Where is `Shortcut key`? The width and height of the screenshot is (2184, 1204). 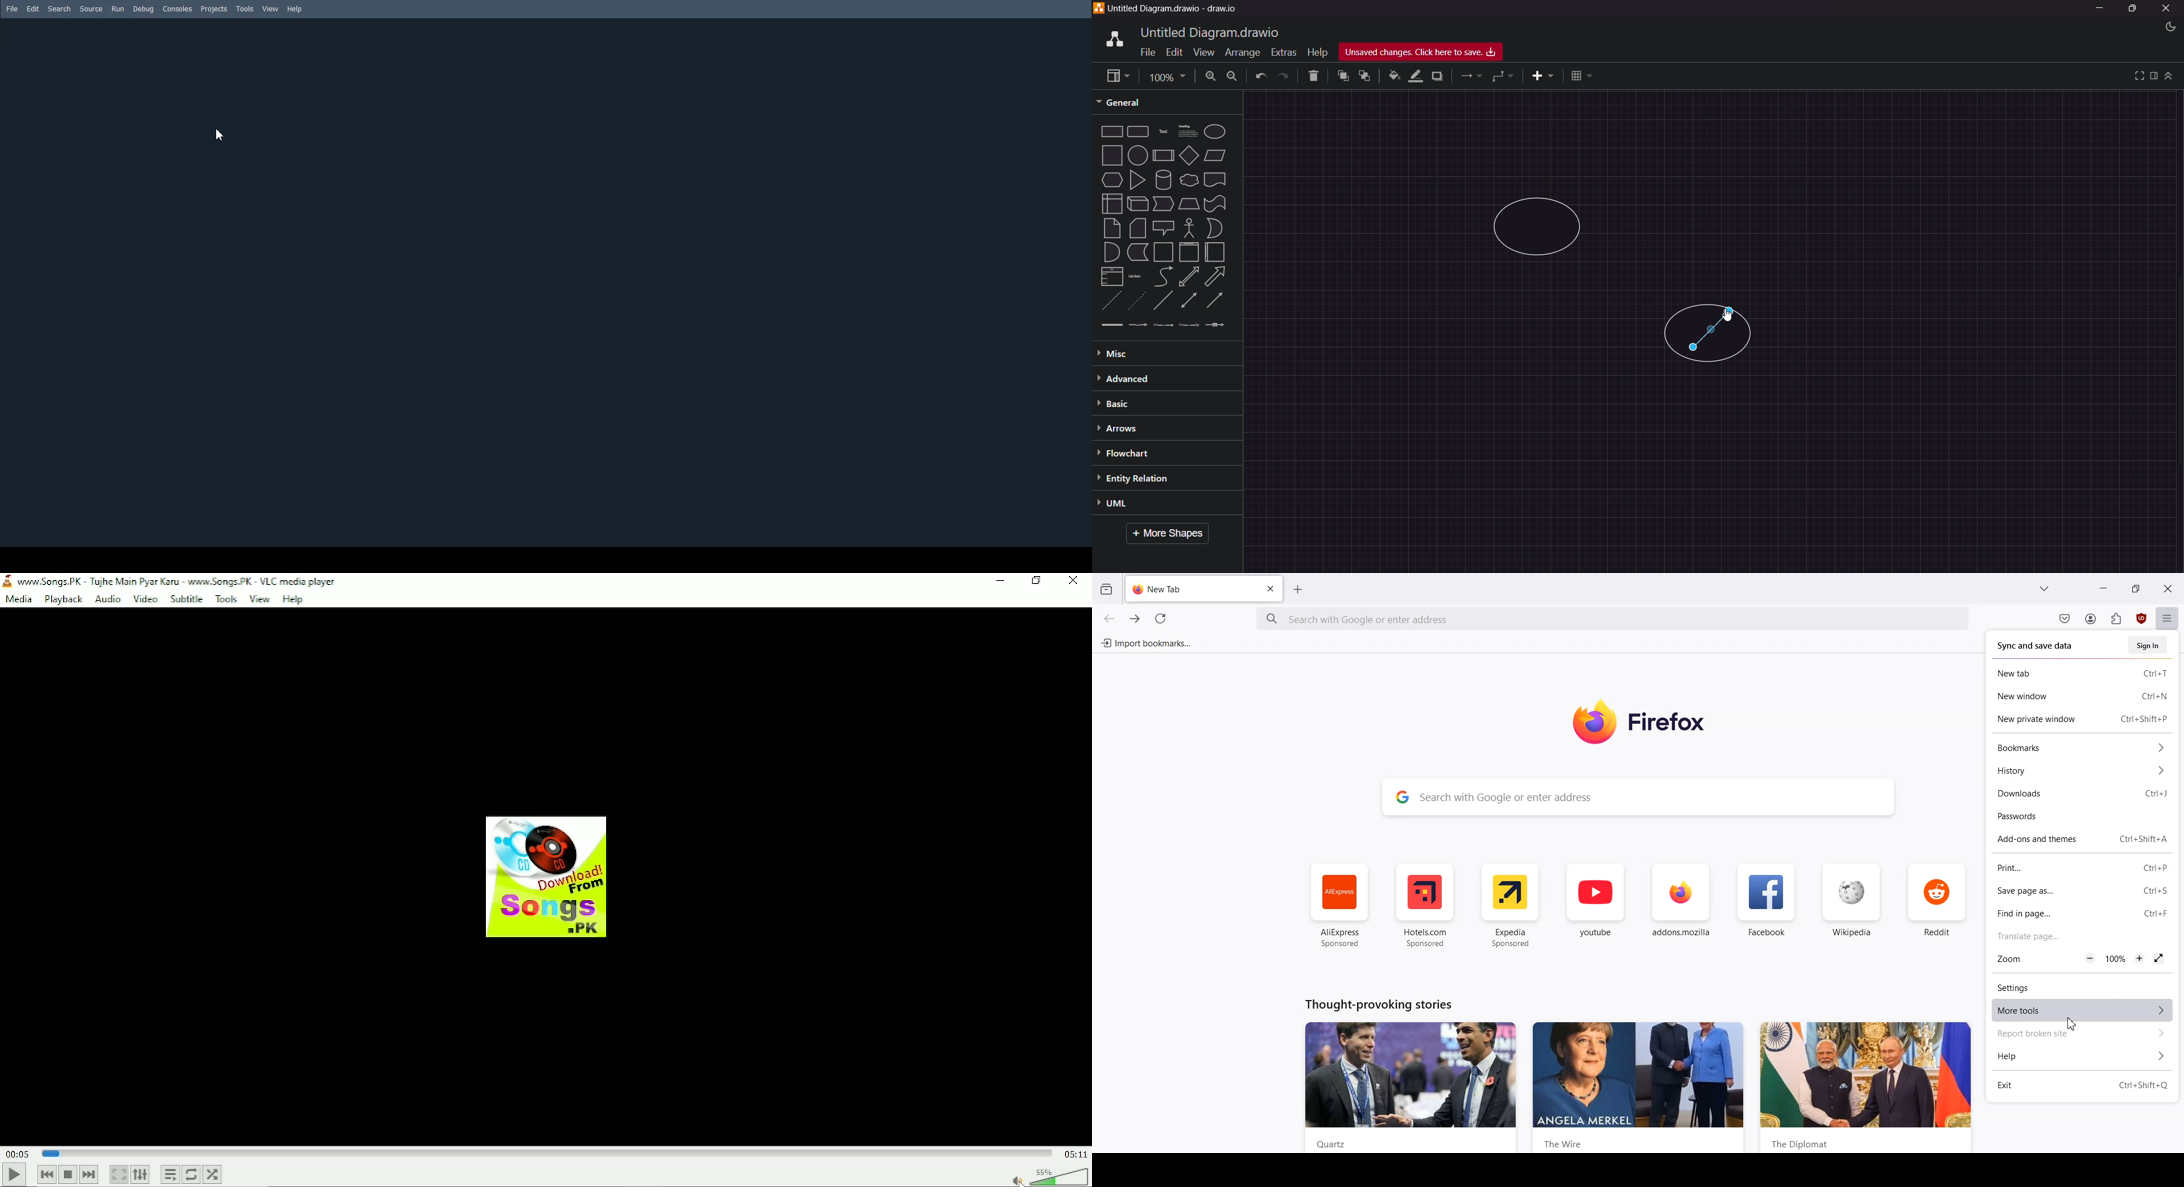 Shortcut key is located at coordinates (2154, 696).